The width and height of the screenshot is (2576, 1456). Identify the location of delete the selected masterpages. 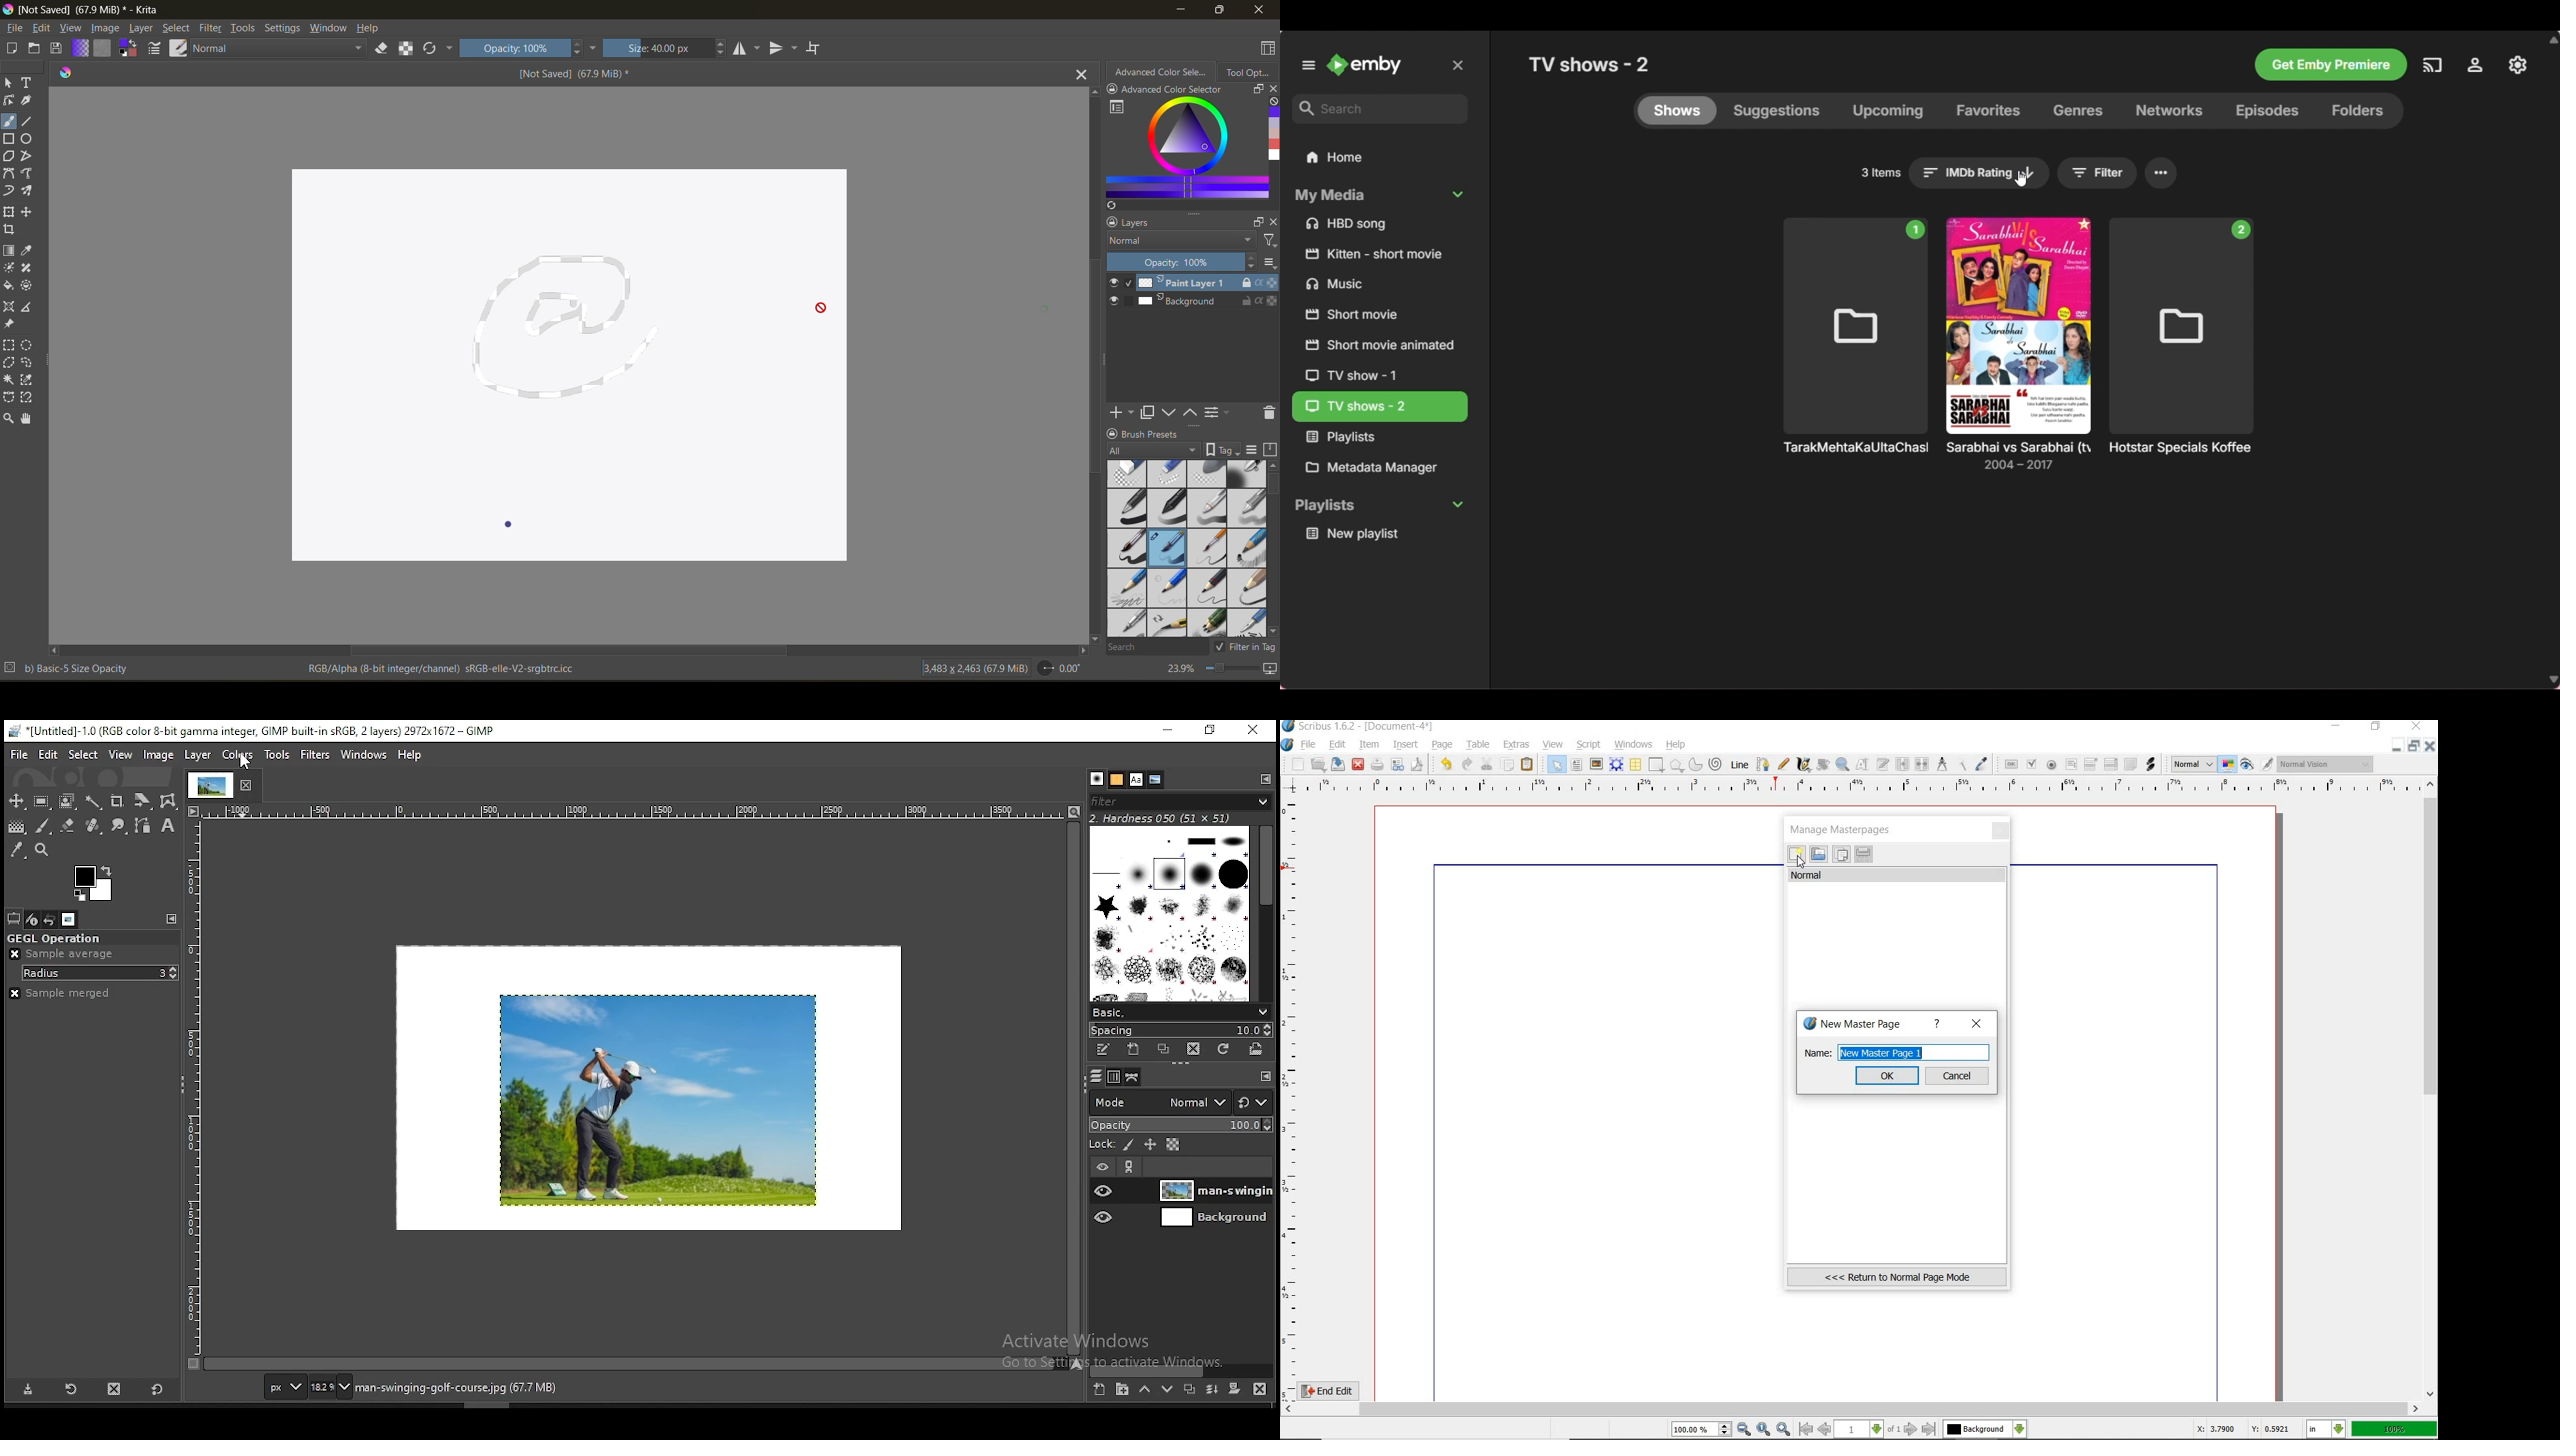
(1864, 854).